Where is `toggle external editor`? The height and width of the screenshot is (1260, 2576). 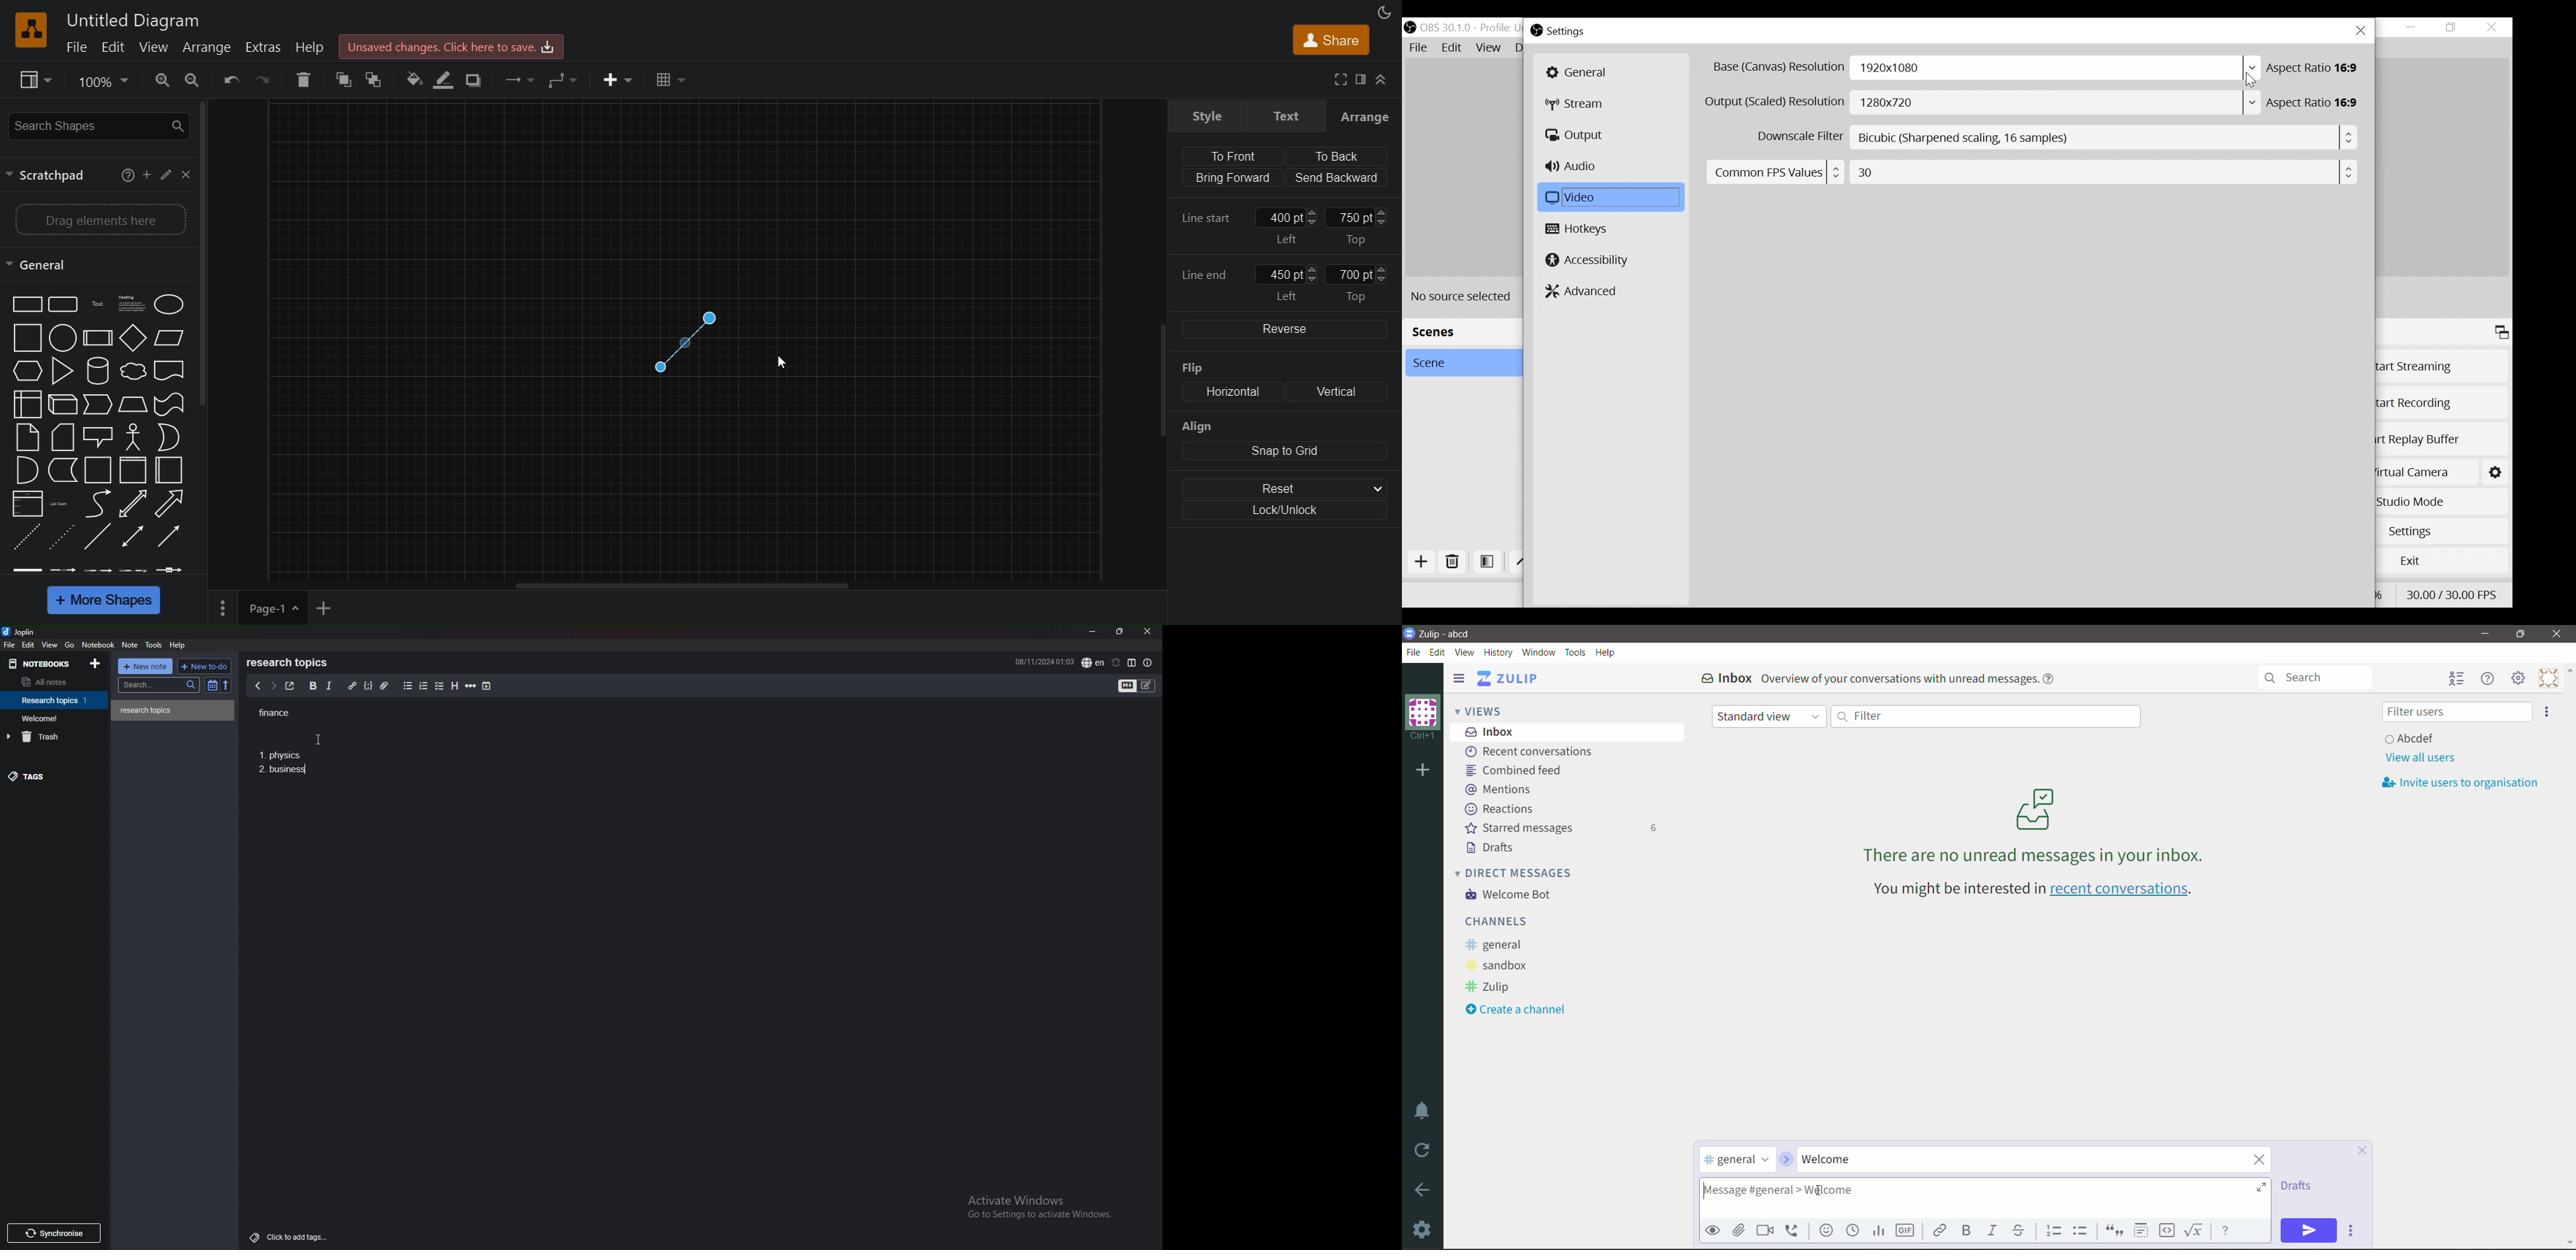
toggle external editor is located at coordinates (289, 686).